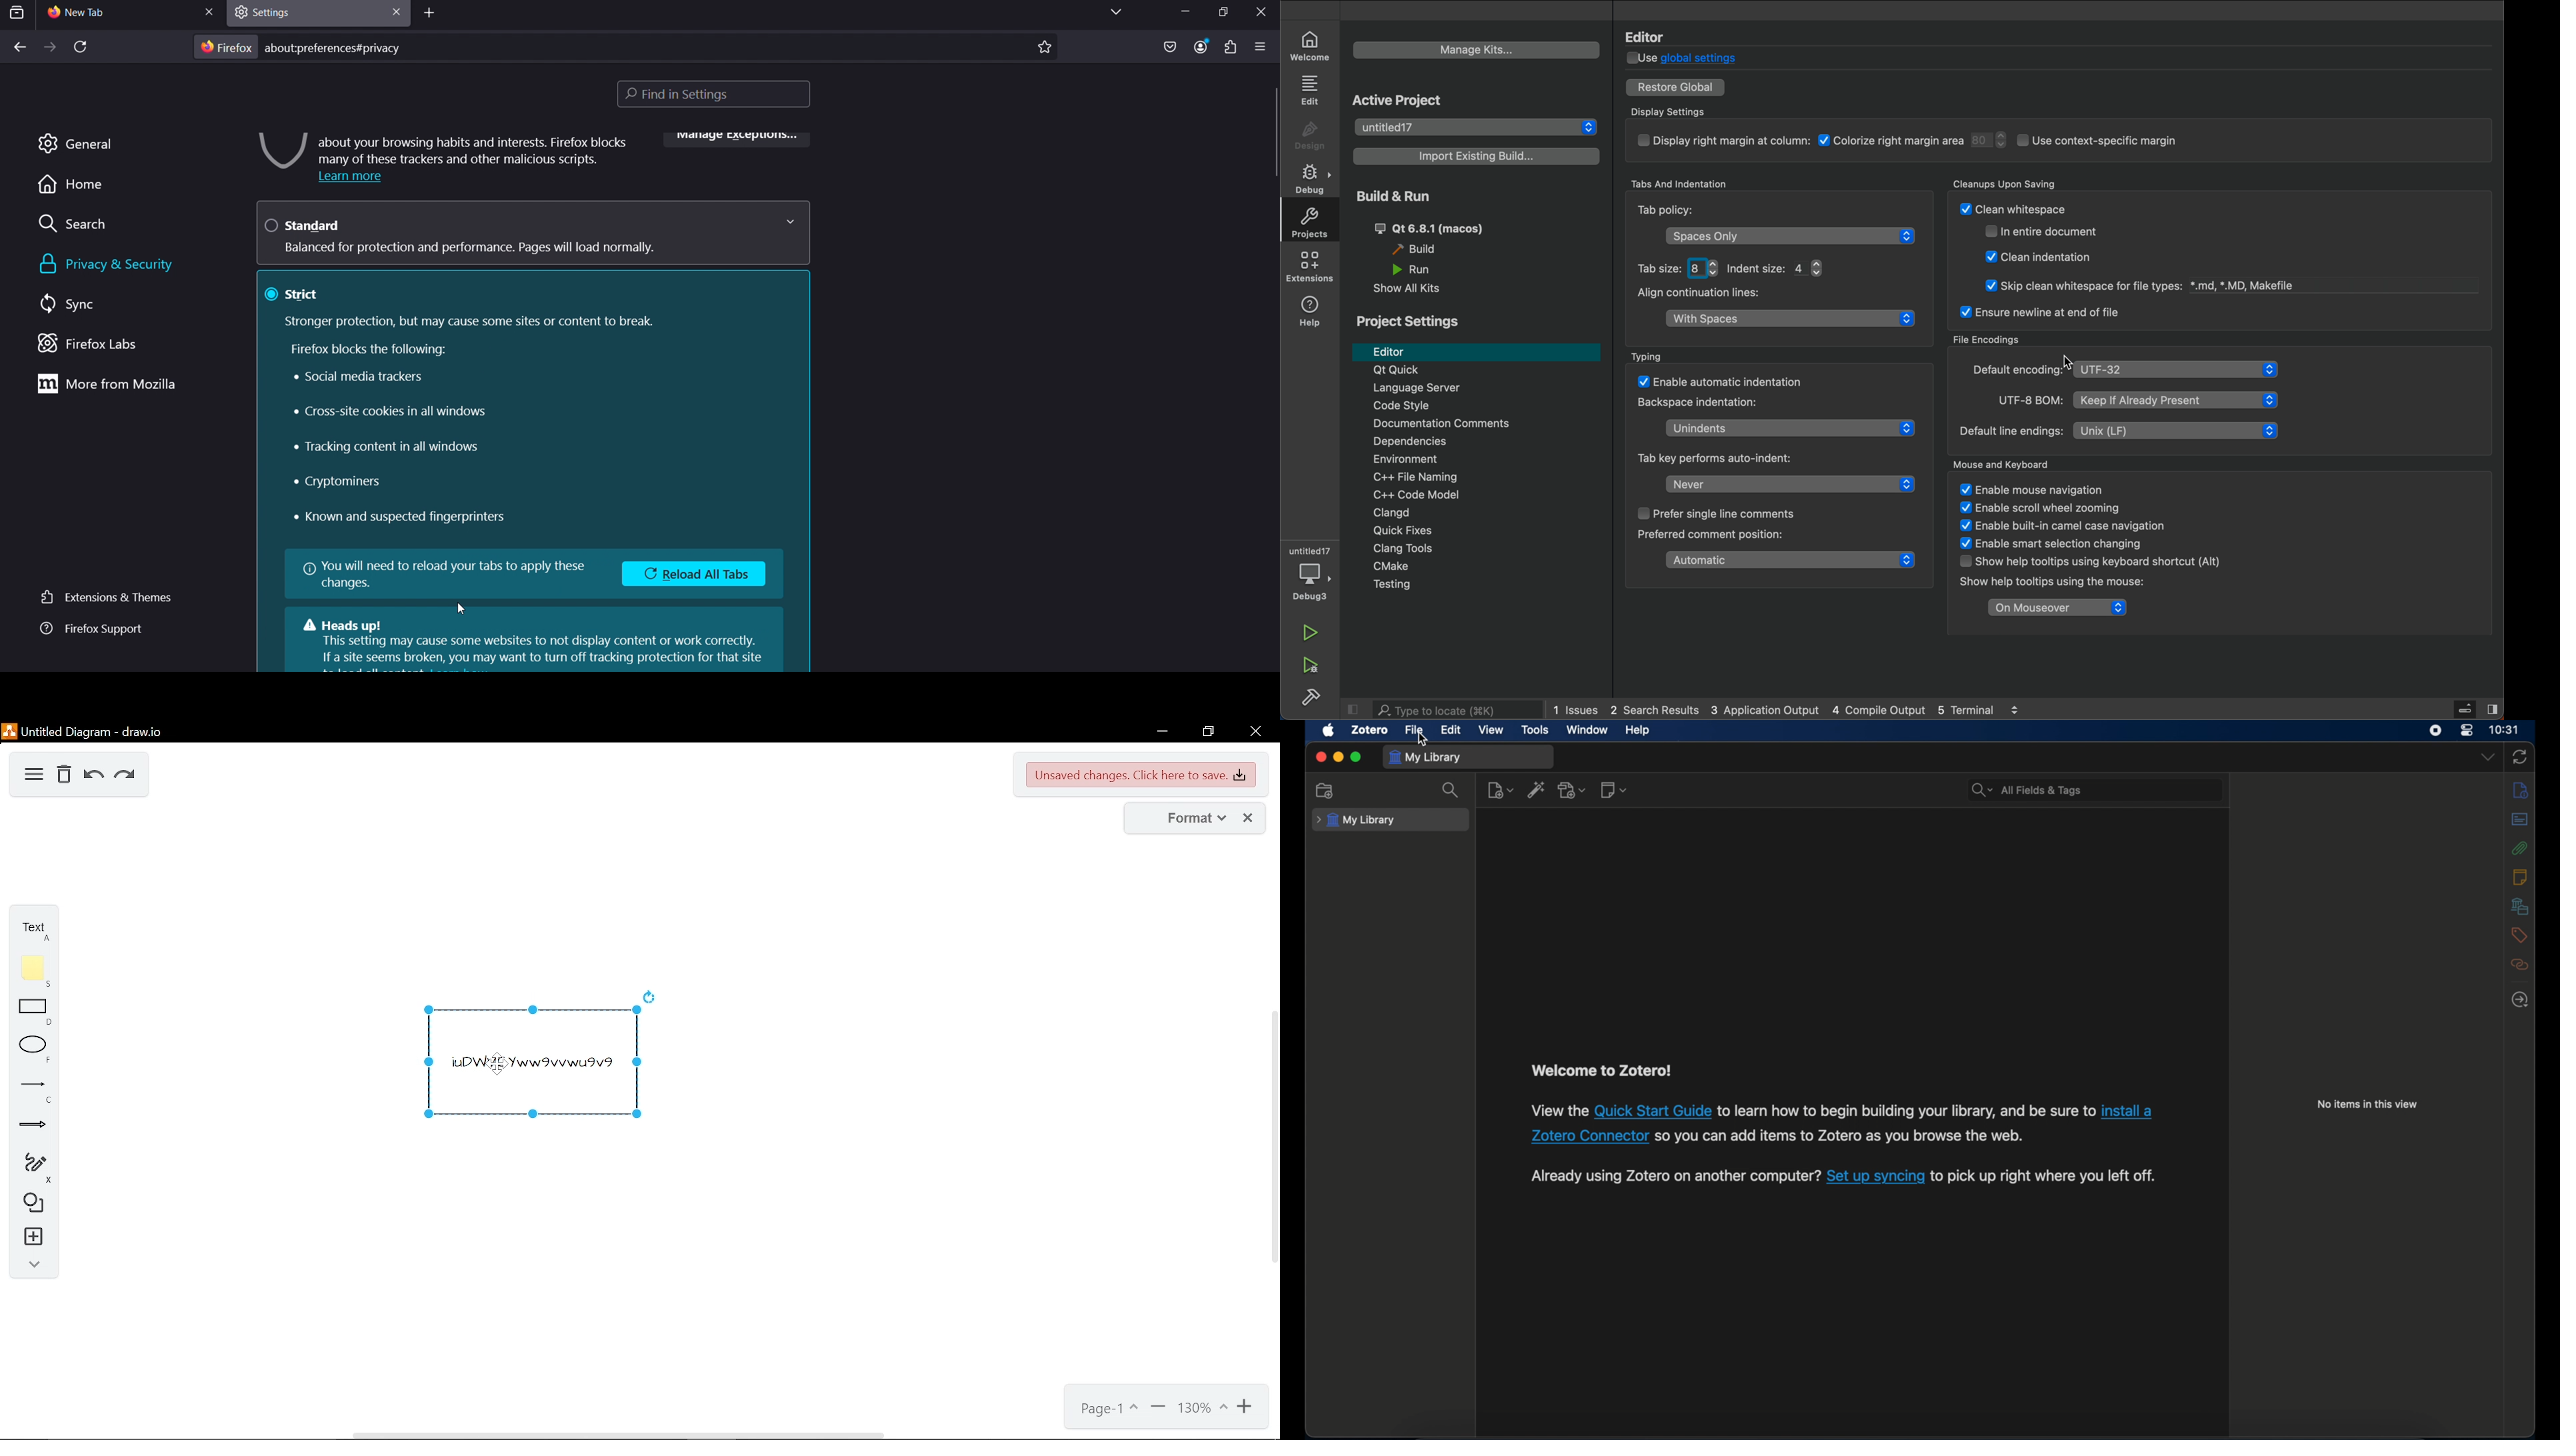 Image resolution: width=2576 pixels, height=1456 pixels. I want to click on File Encodings, so click(1990, 340).